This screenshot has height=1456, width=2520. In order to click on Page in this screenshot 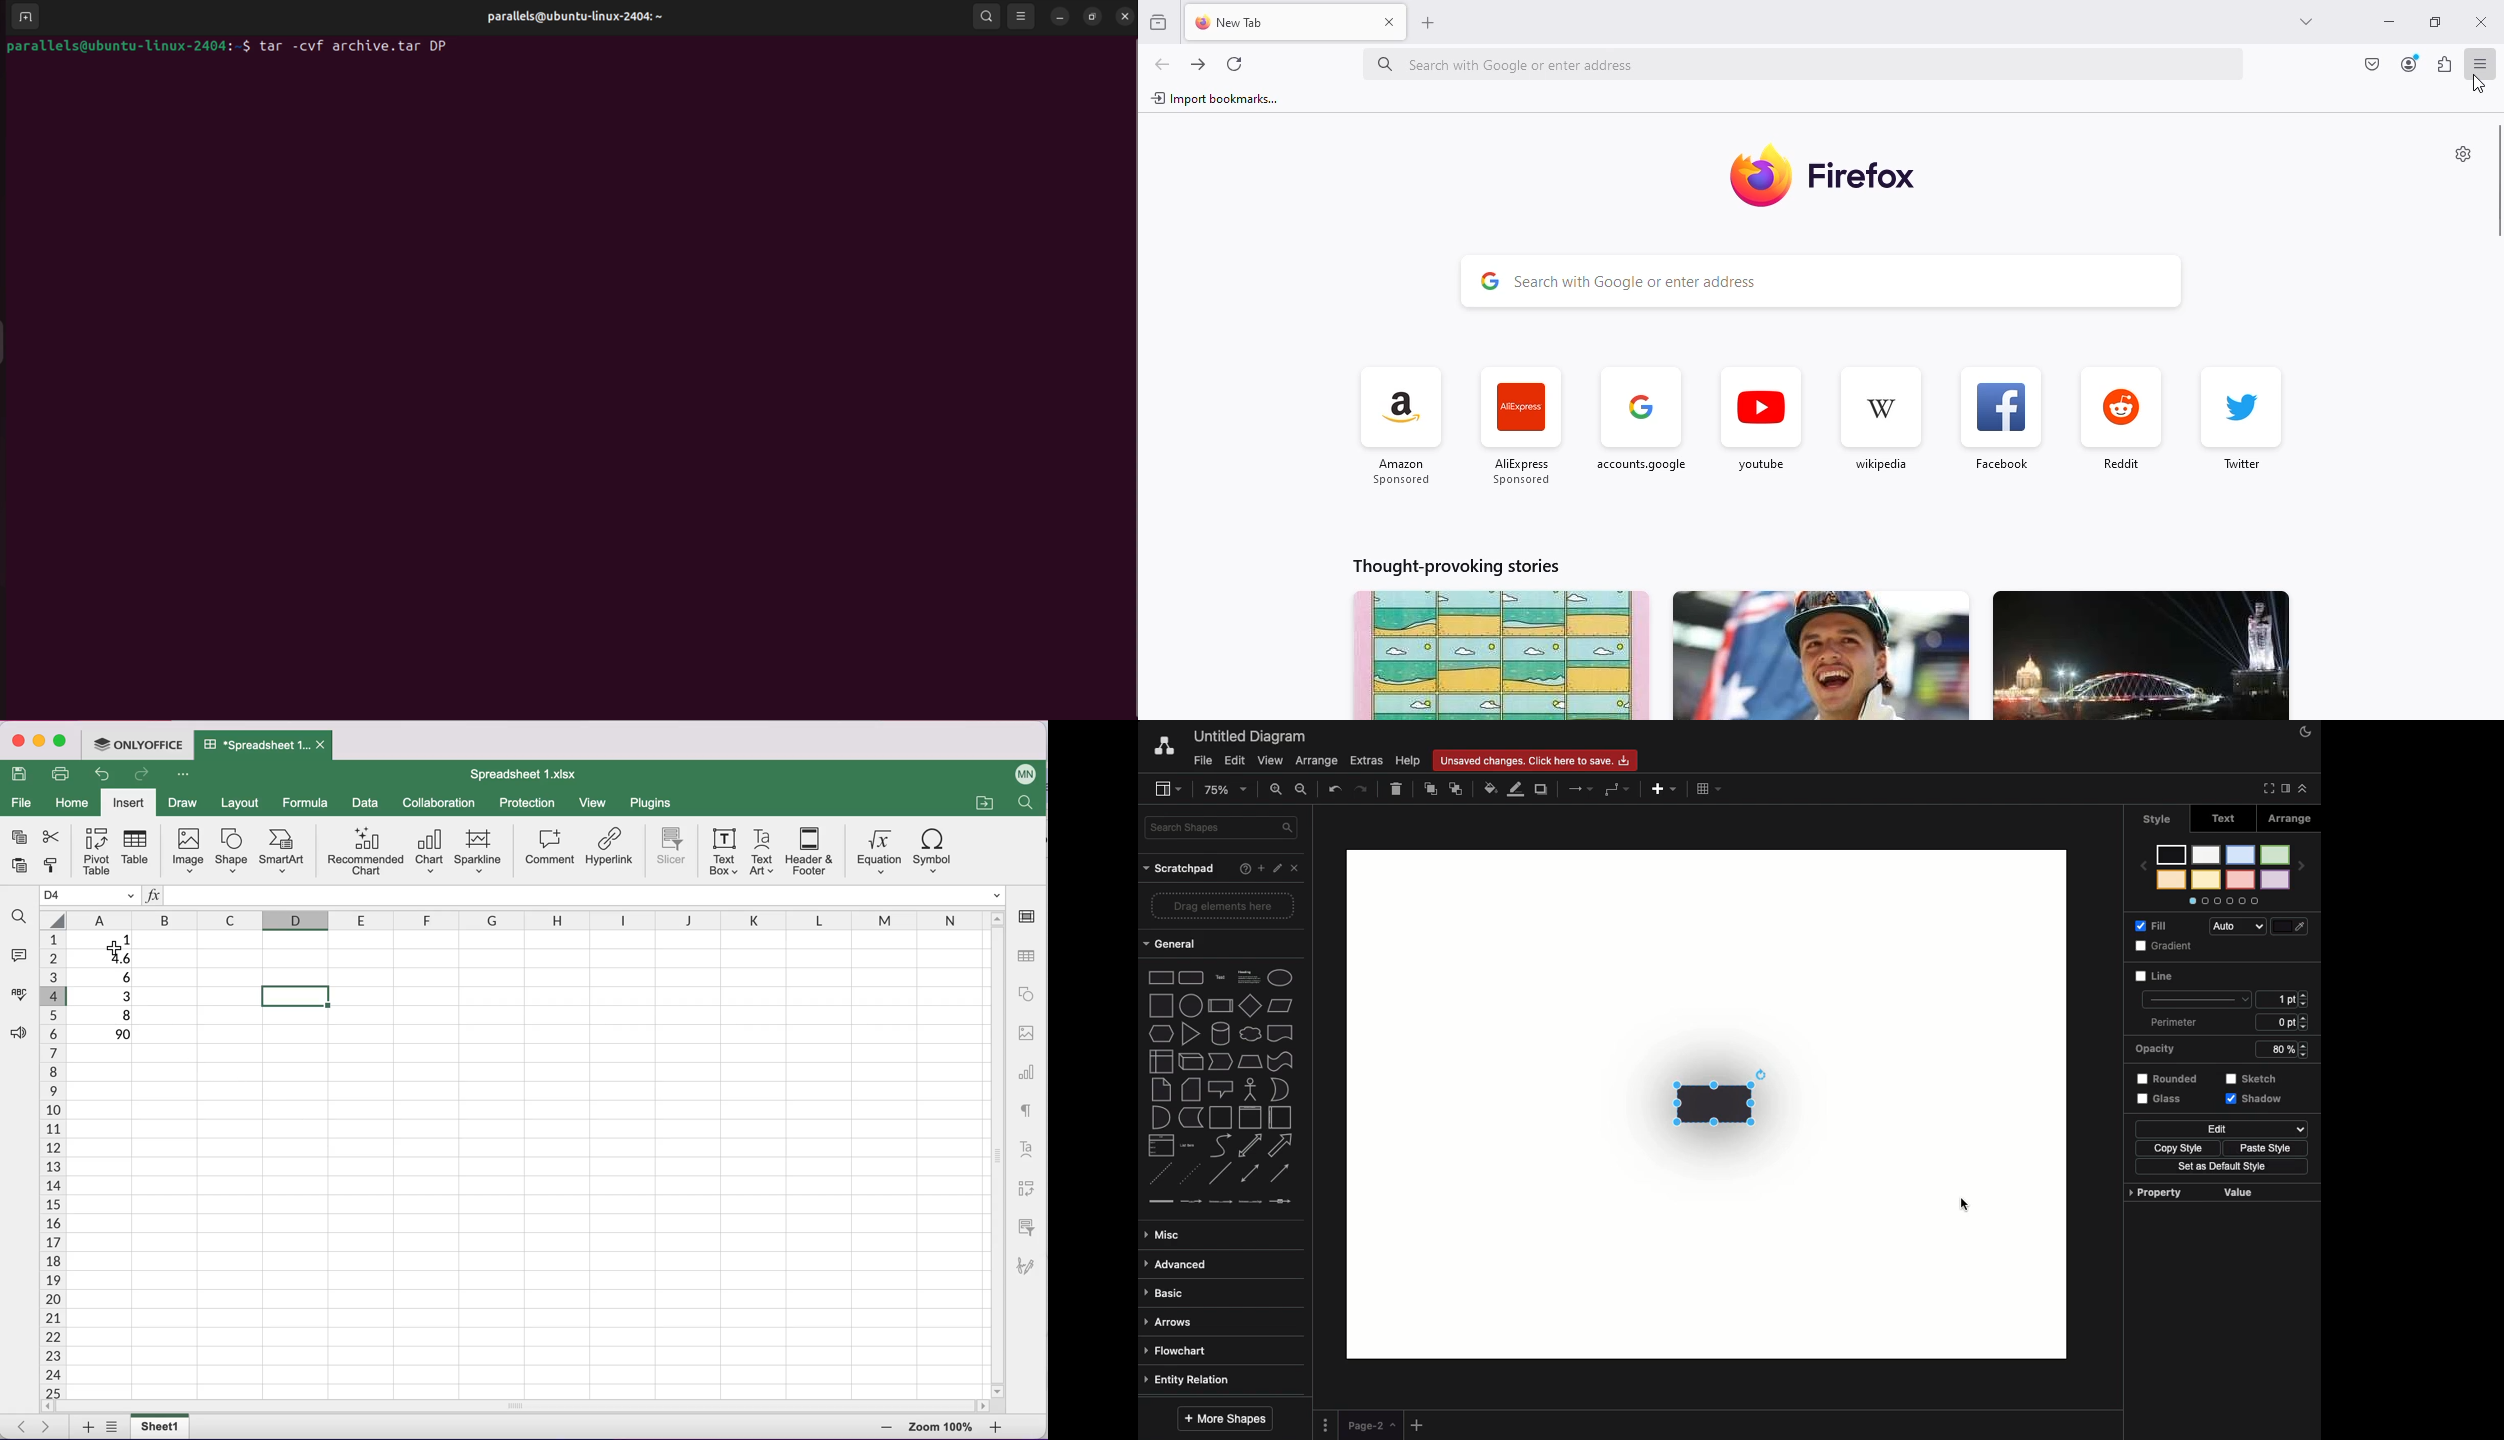, I will do `click(1371, 1425)`.